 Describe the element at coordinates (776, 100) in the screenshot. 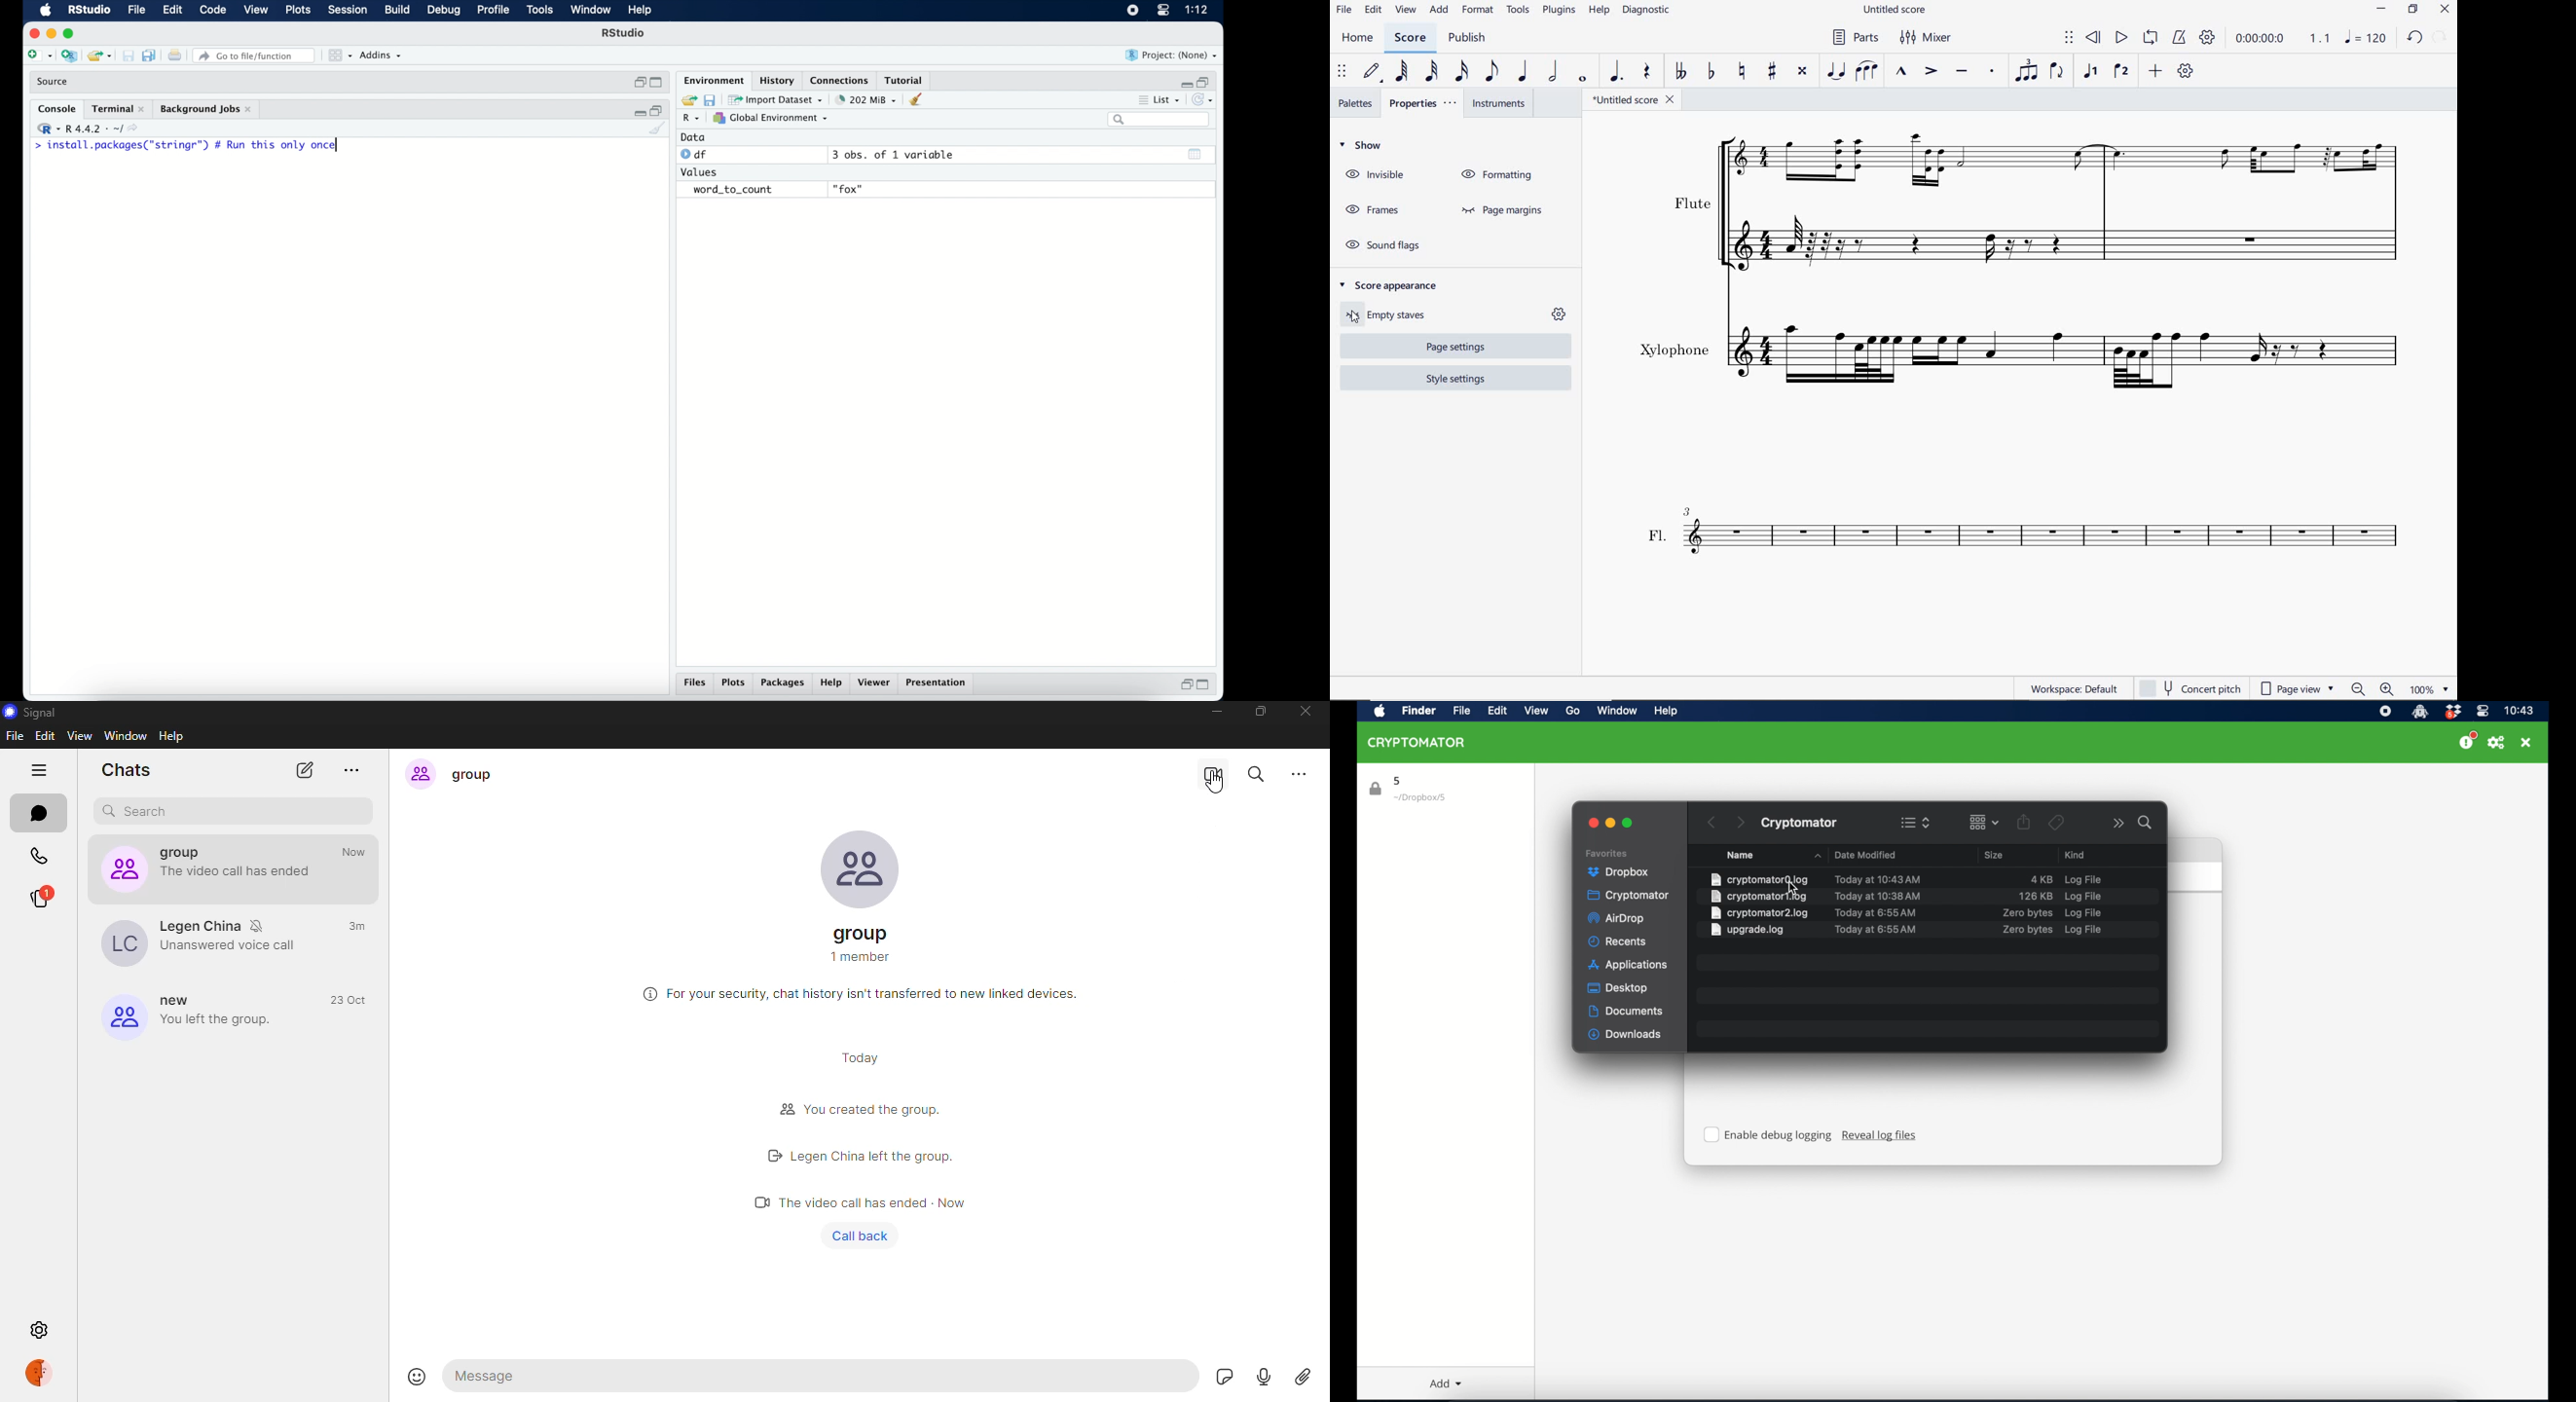

I see `import dataset` at that location.